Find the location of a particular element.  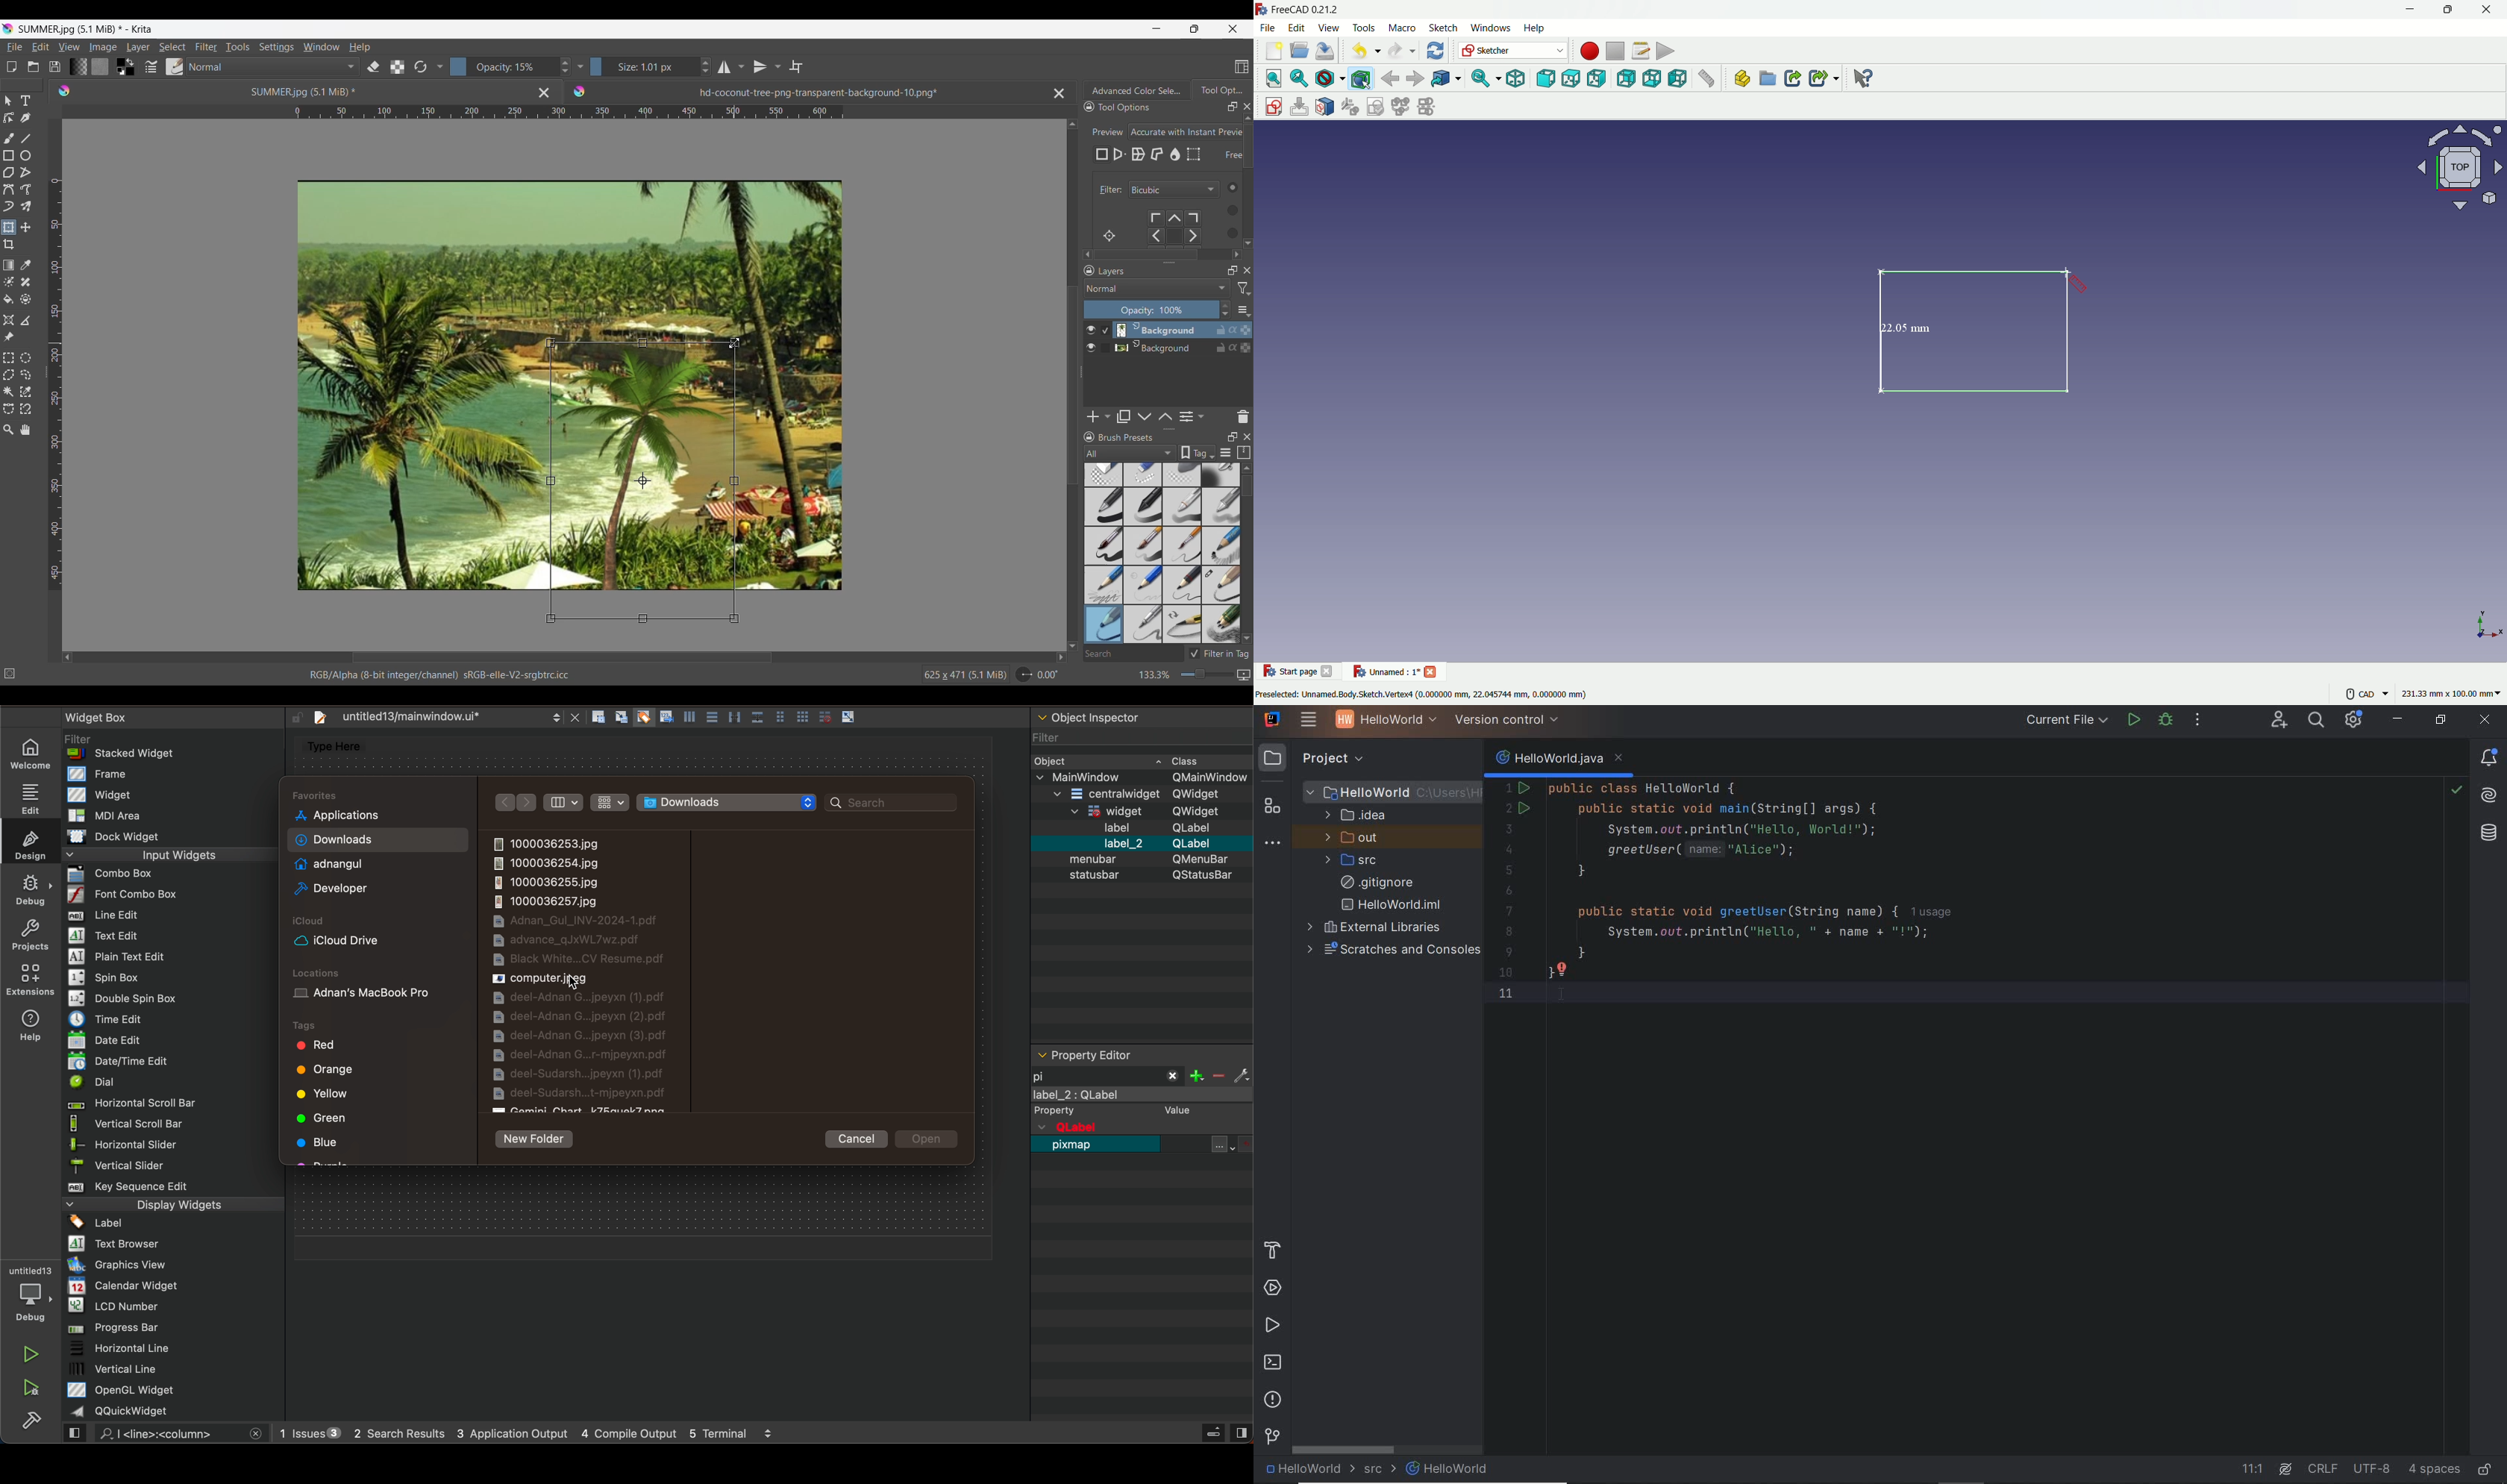

Lock Layers is located at coordinates (1089, 270).